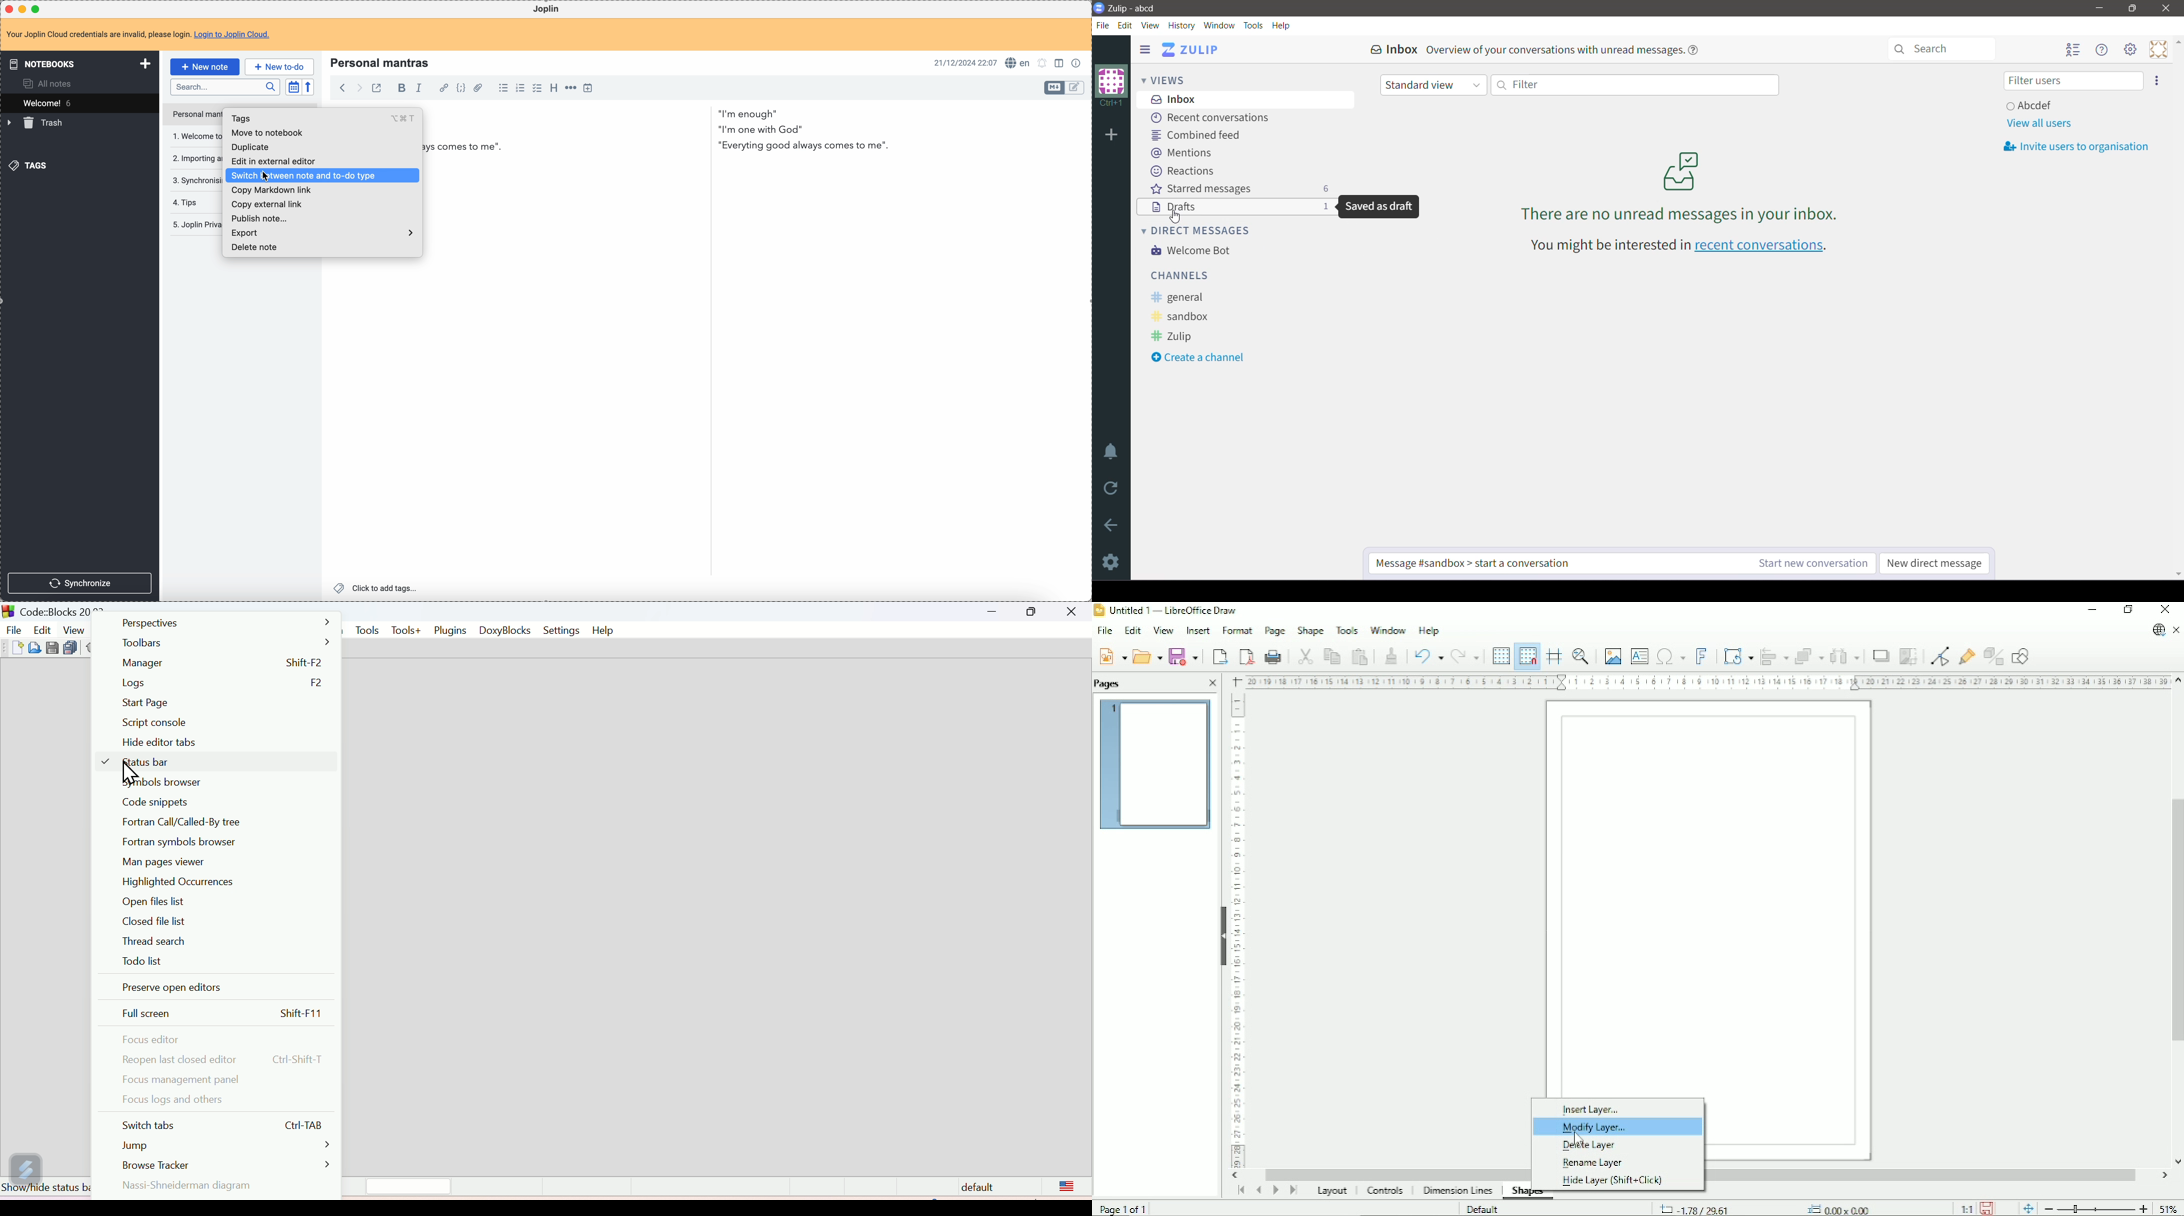  I want to click on View, so click(1163, 630).